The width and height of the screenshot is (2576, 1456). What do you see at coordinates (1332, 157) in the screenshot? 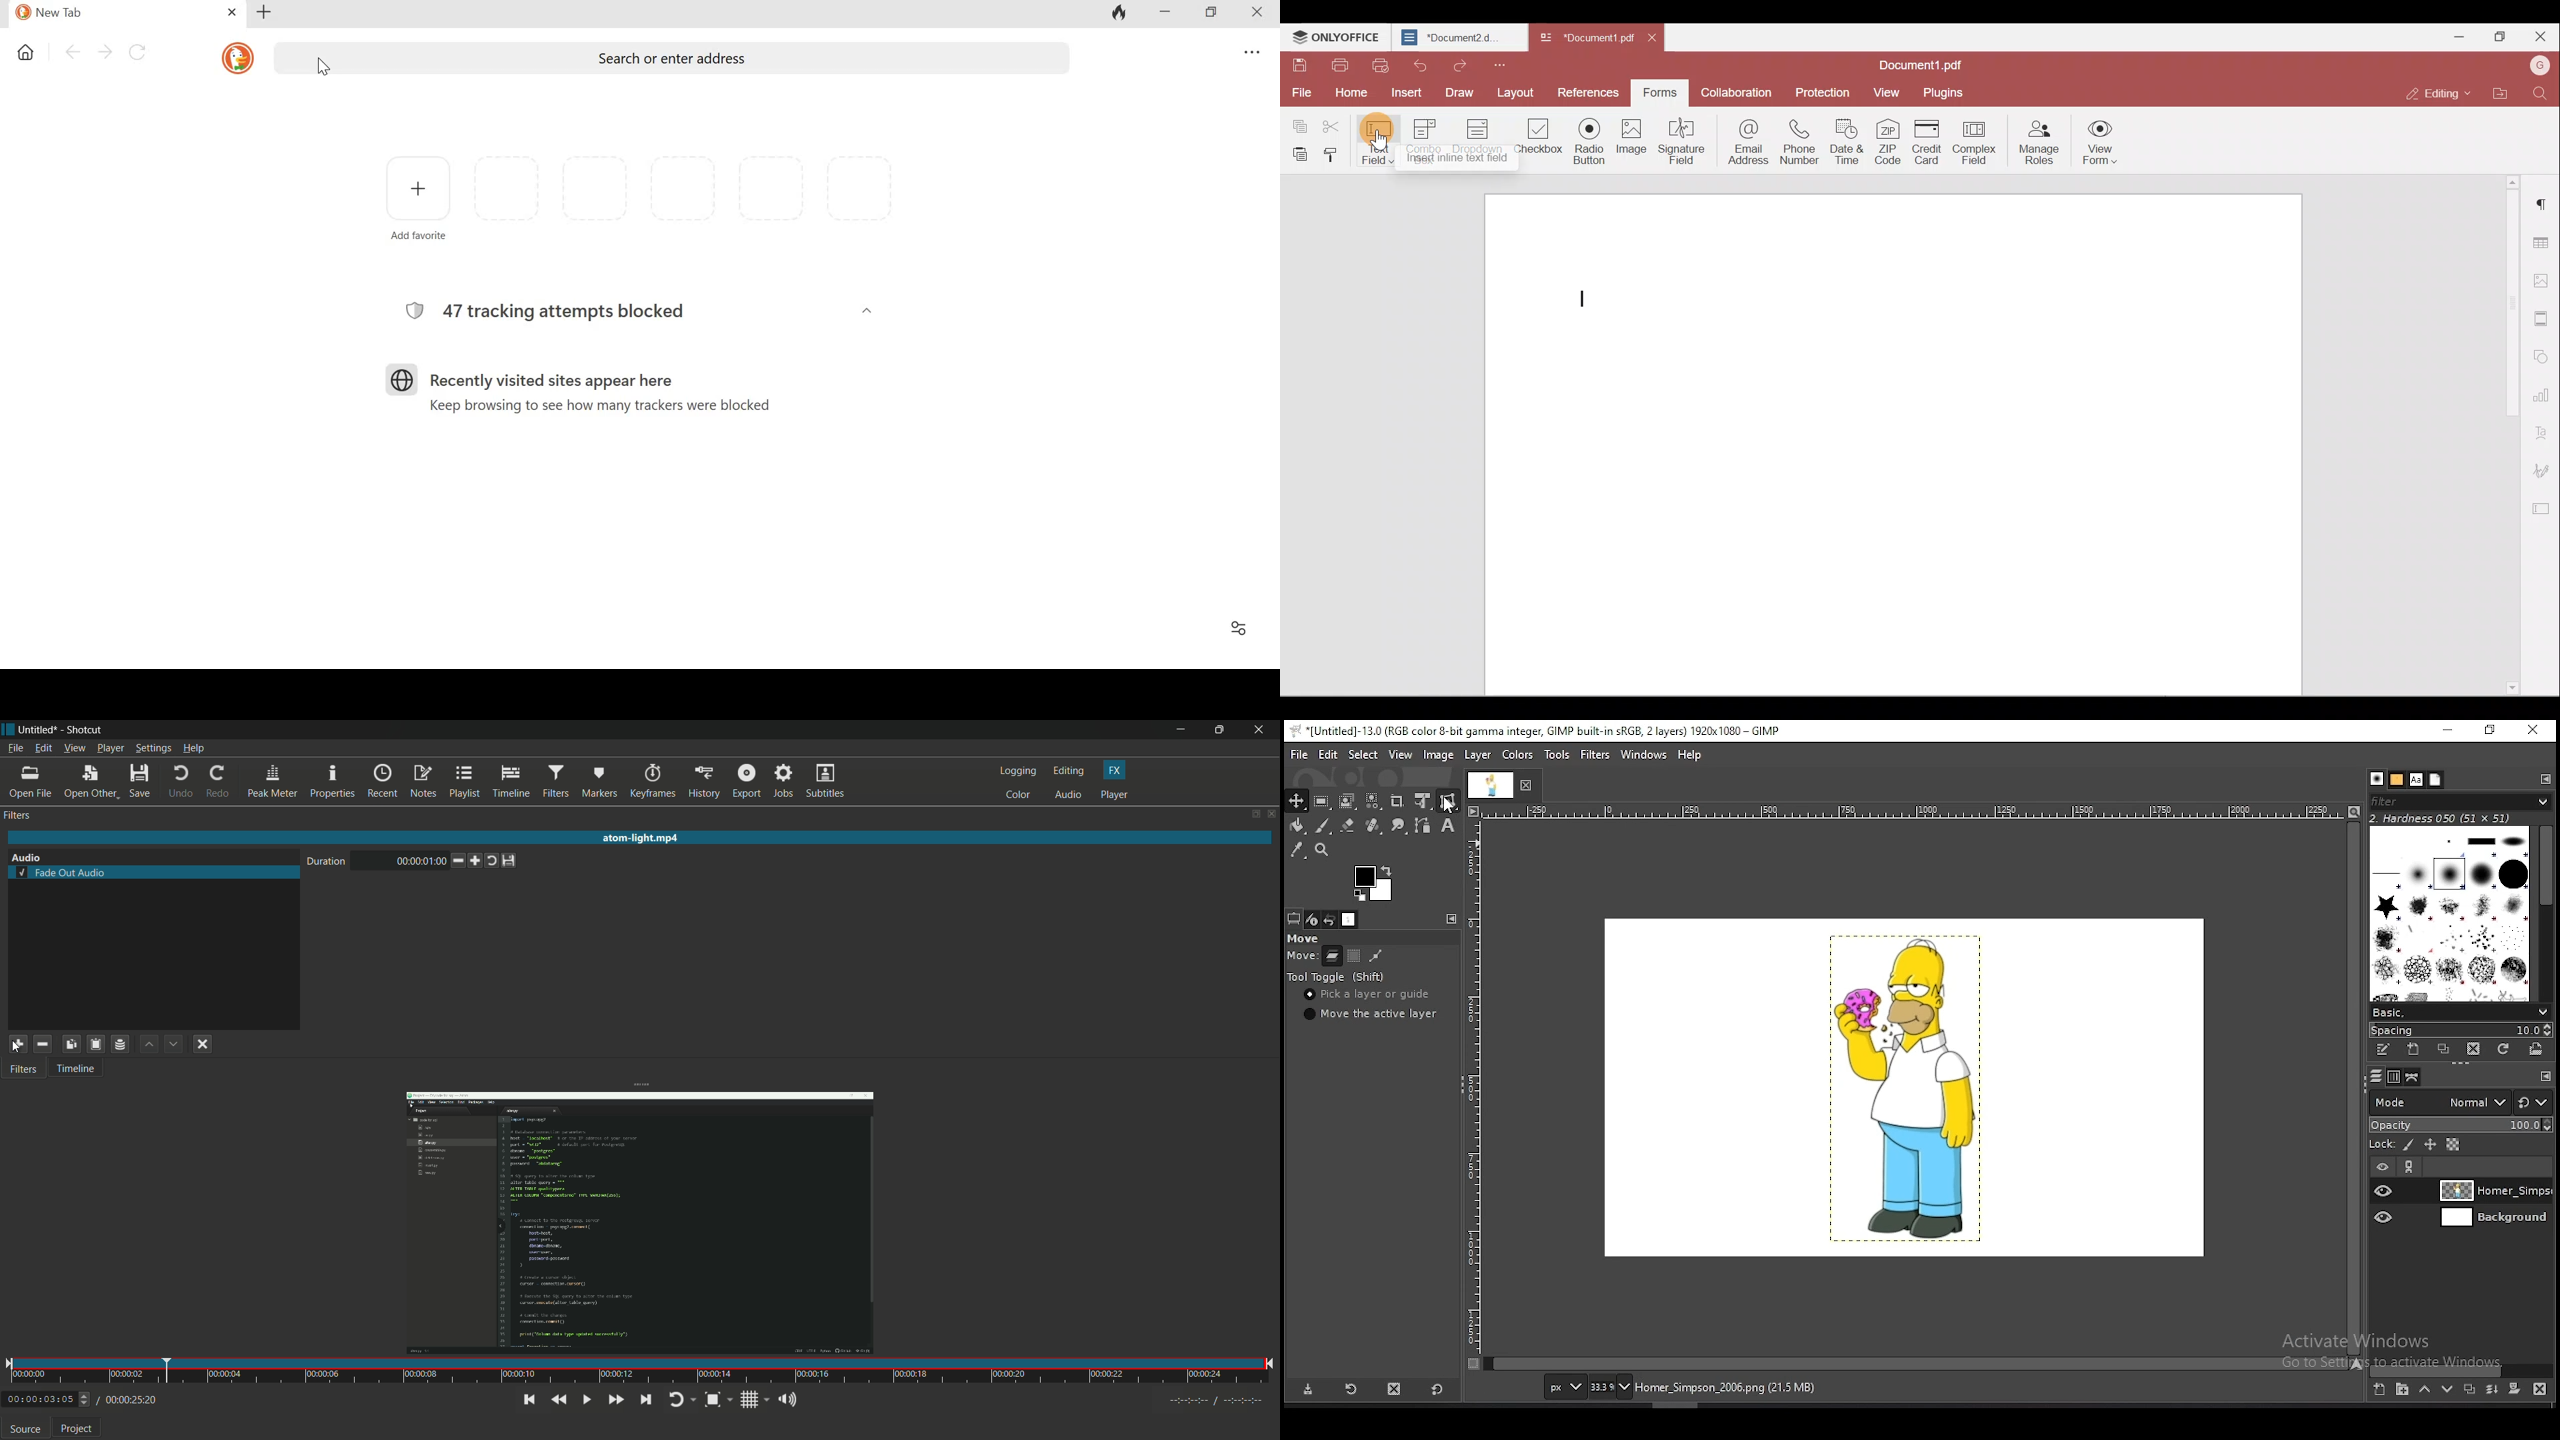
I see `Copy style` at bounding box center [1332, 157].